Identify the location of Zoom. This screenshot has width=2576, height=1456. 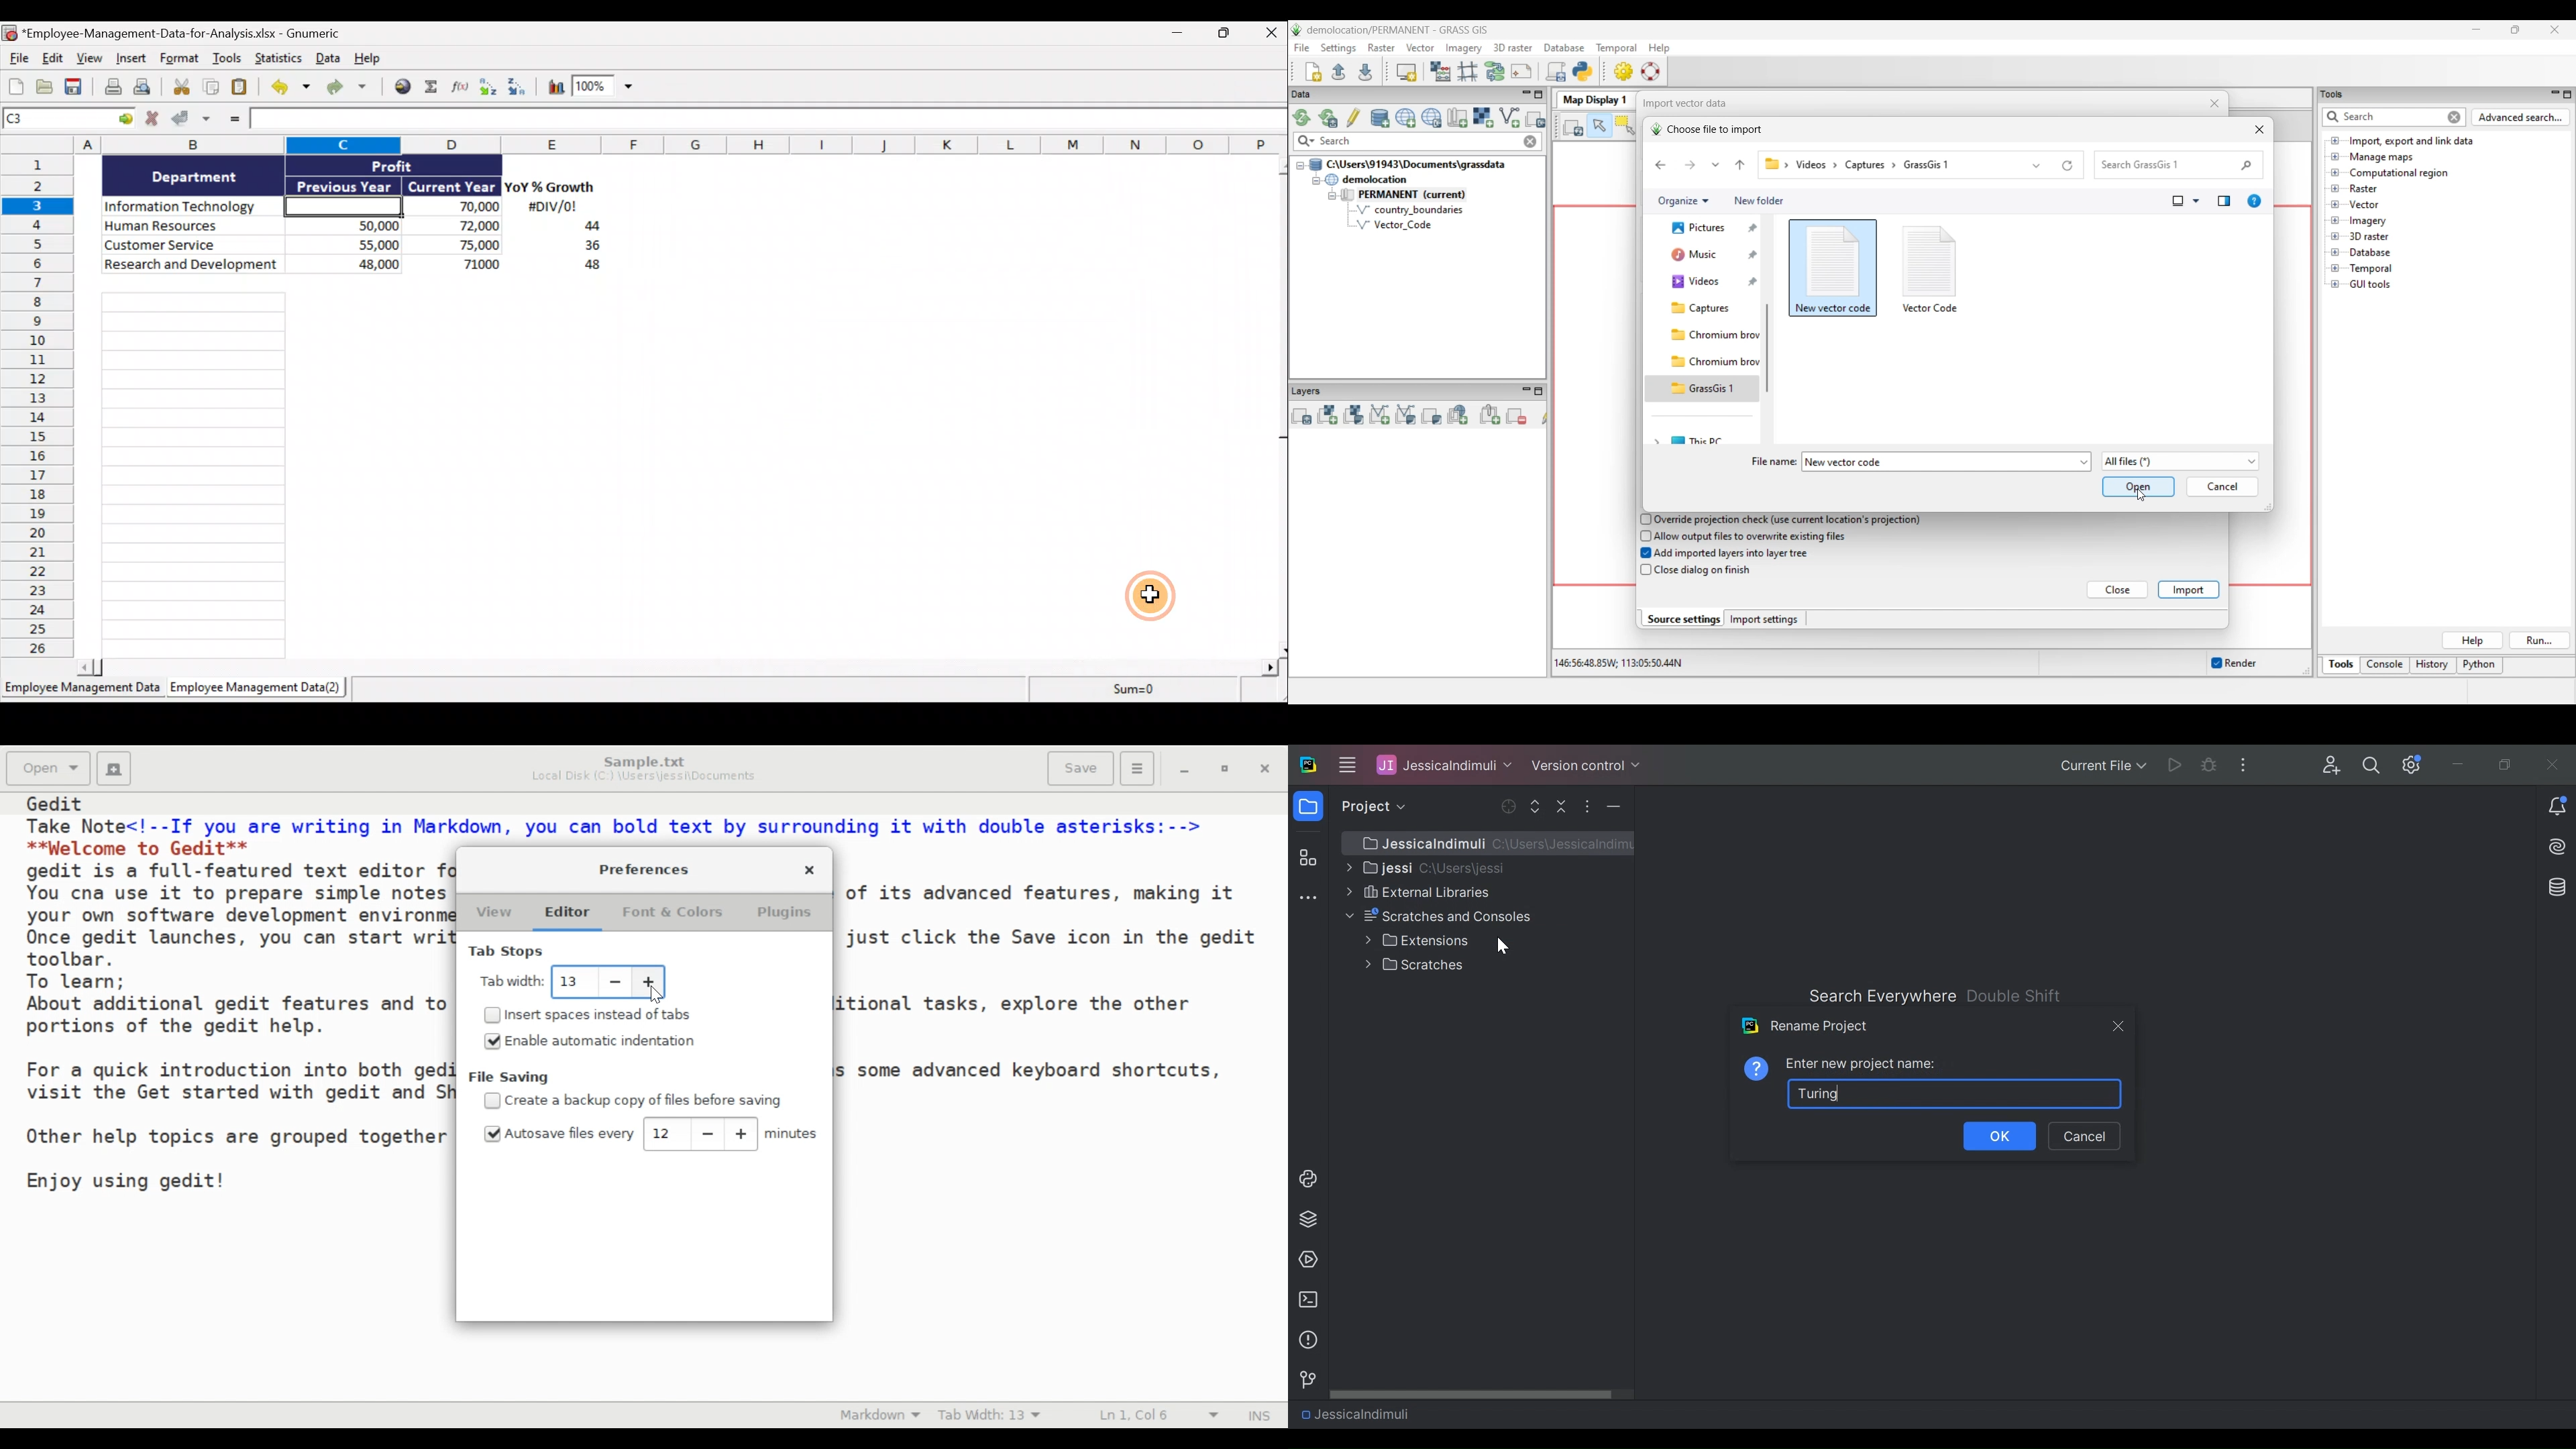
(606, 89).